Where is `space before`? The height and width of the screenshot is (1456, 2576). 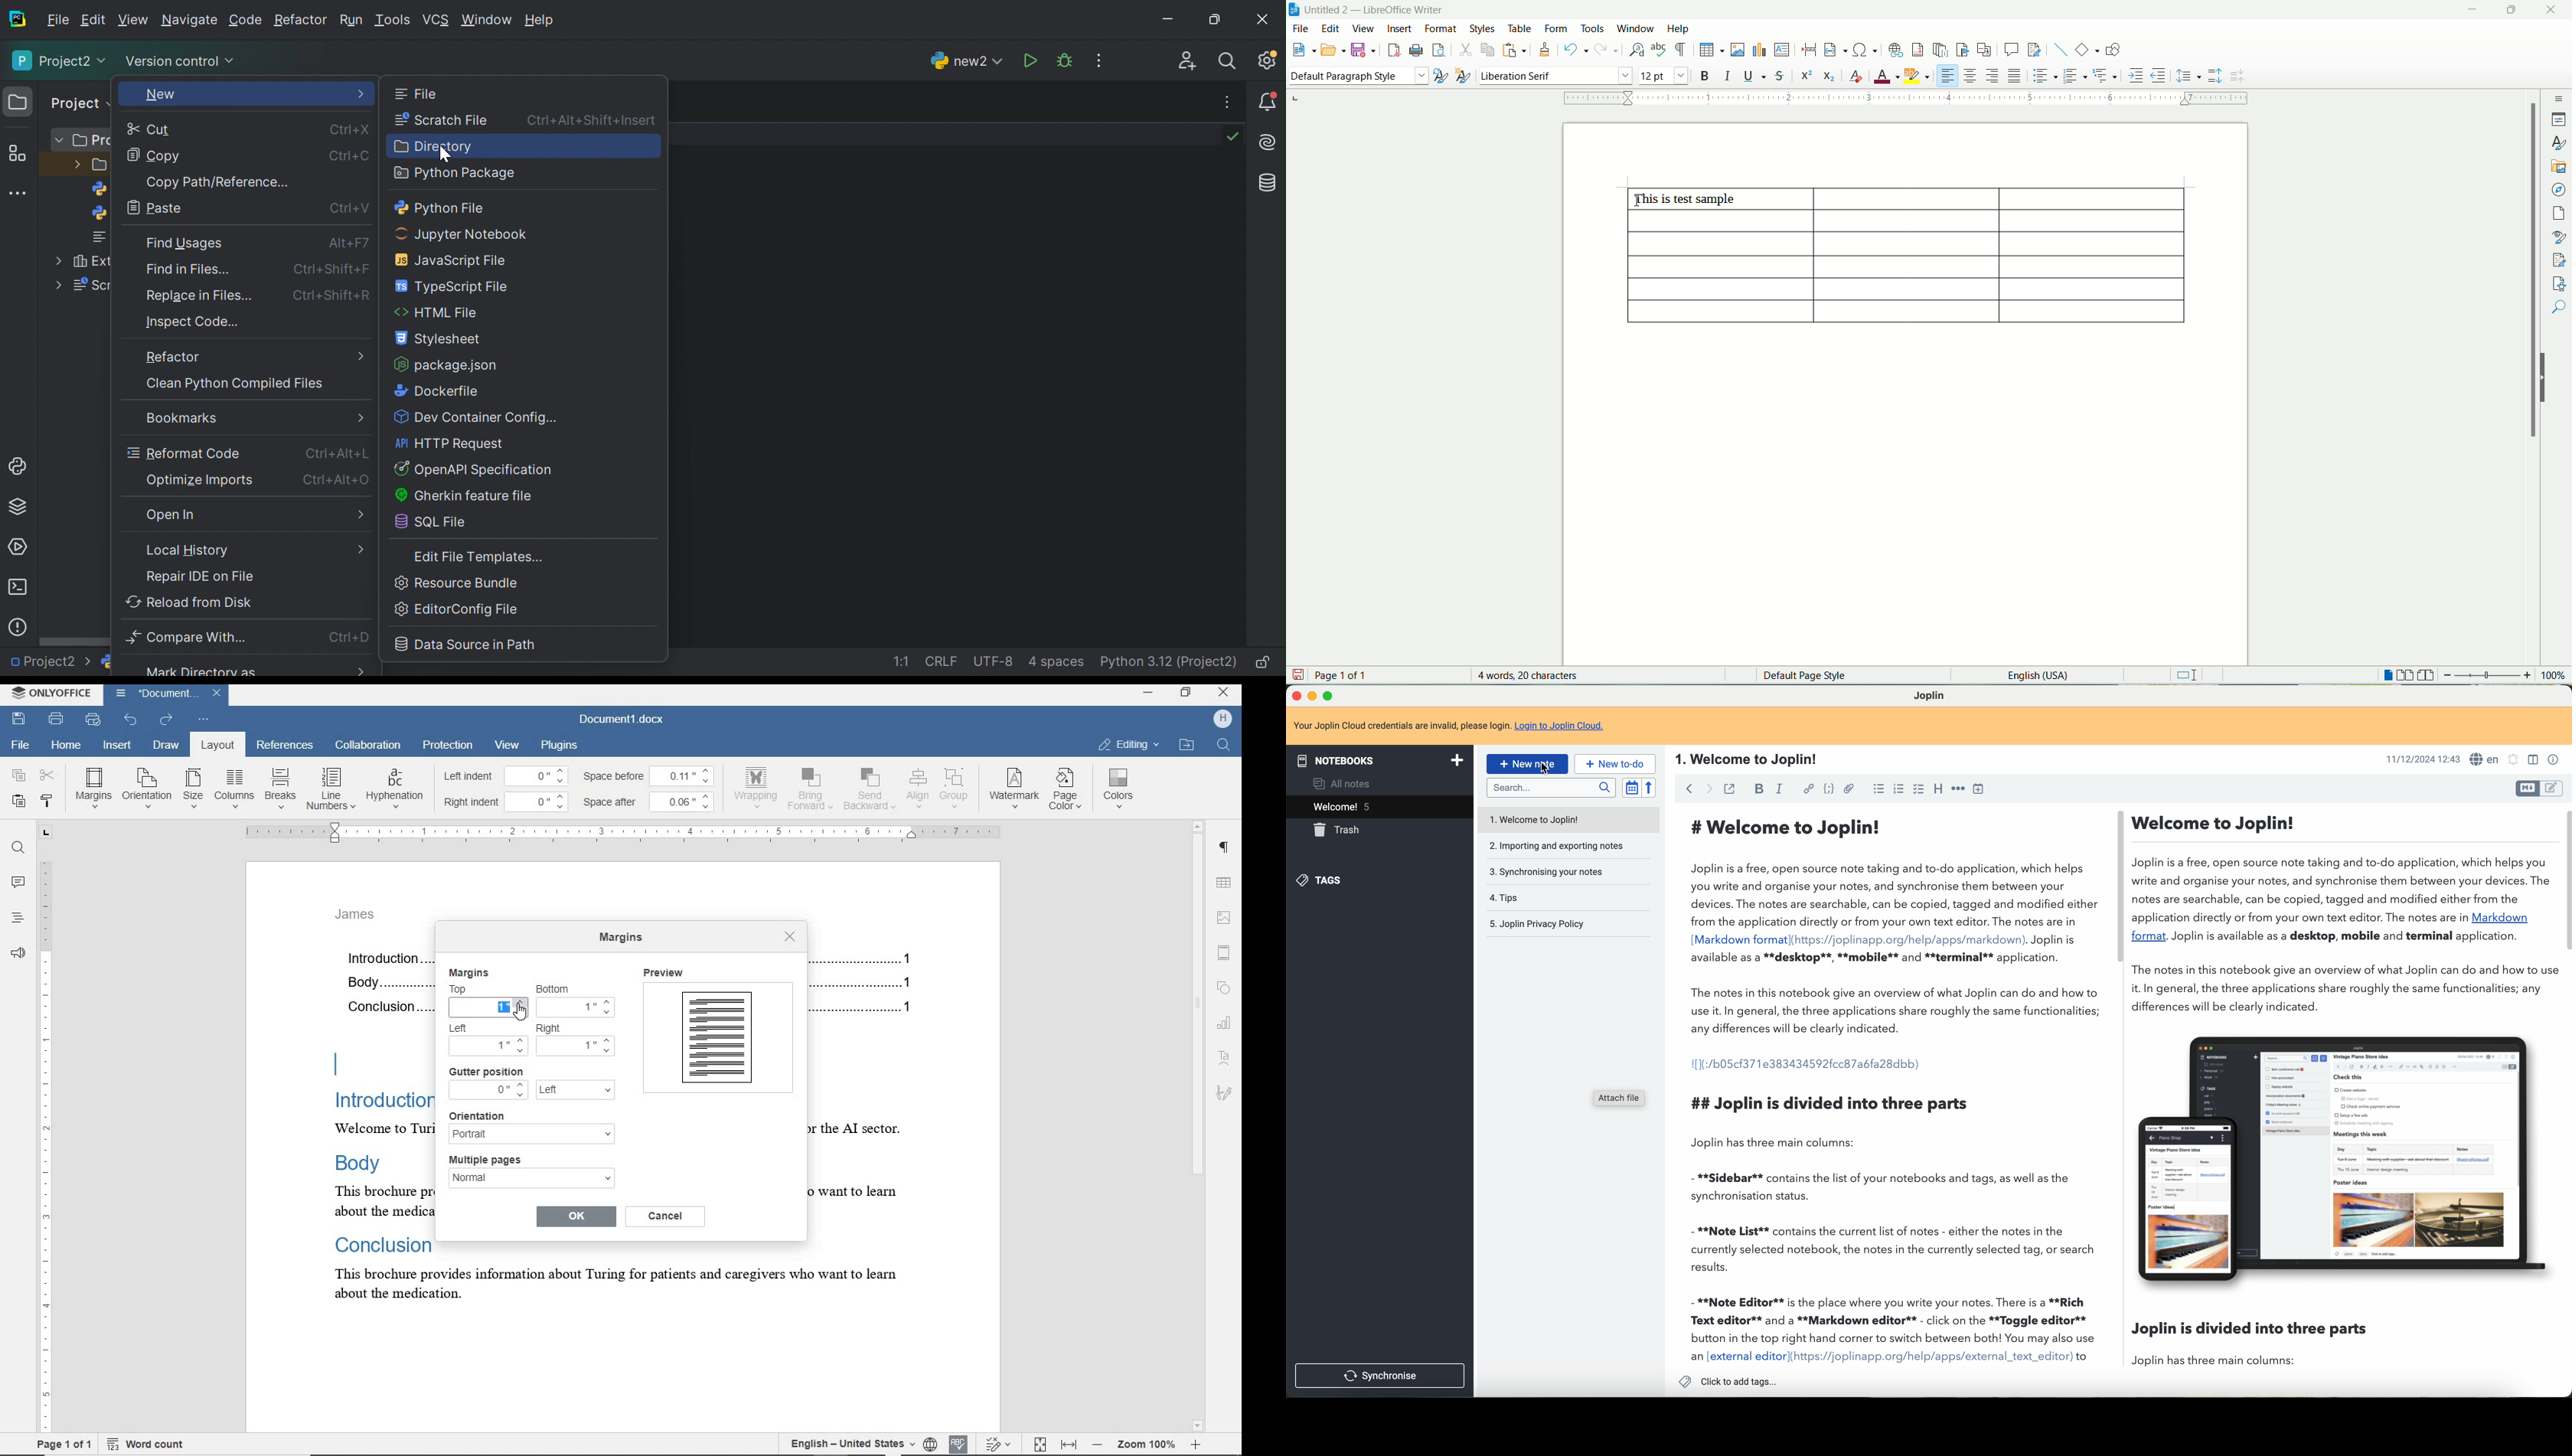
space before is located at coordinates (616, 776).